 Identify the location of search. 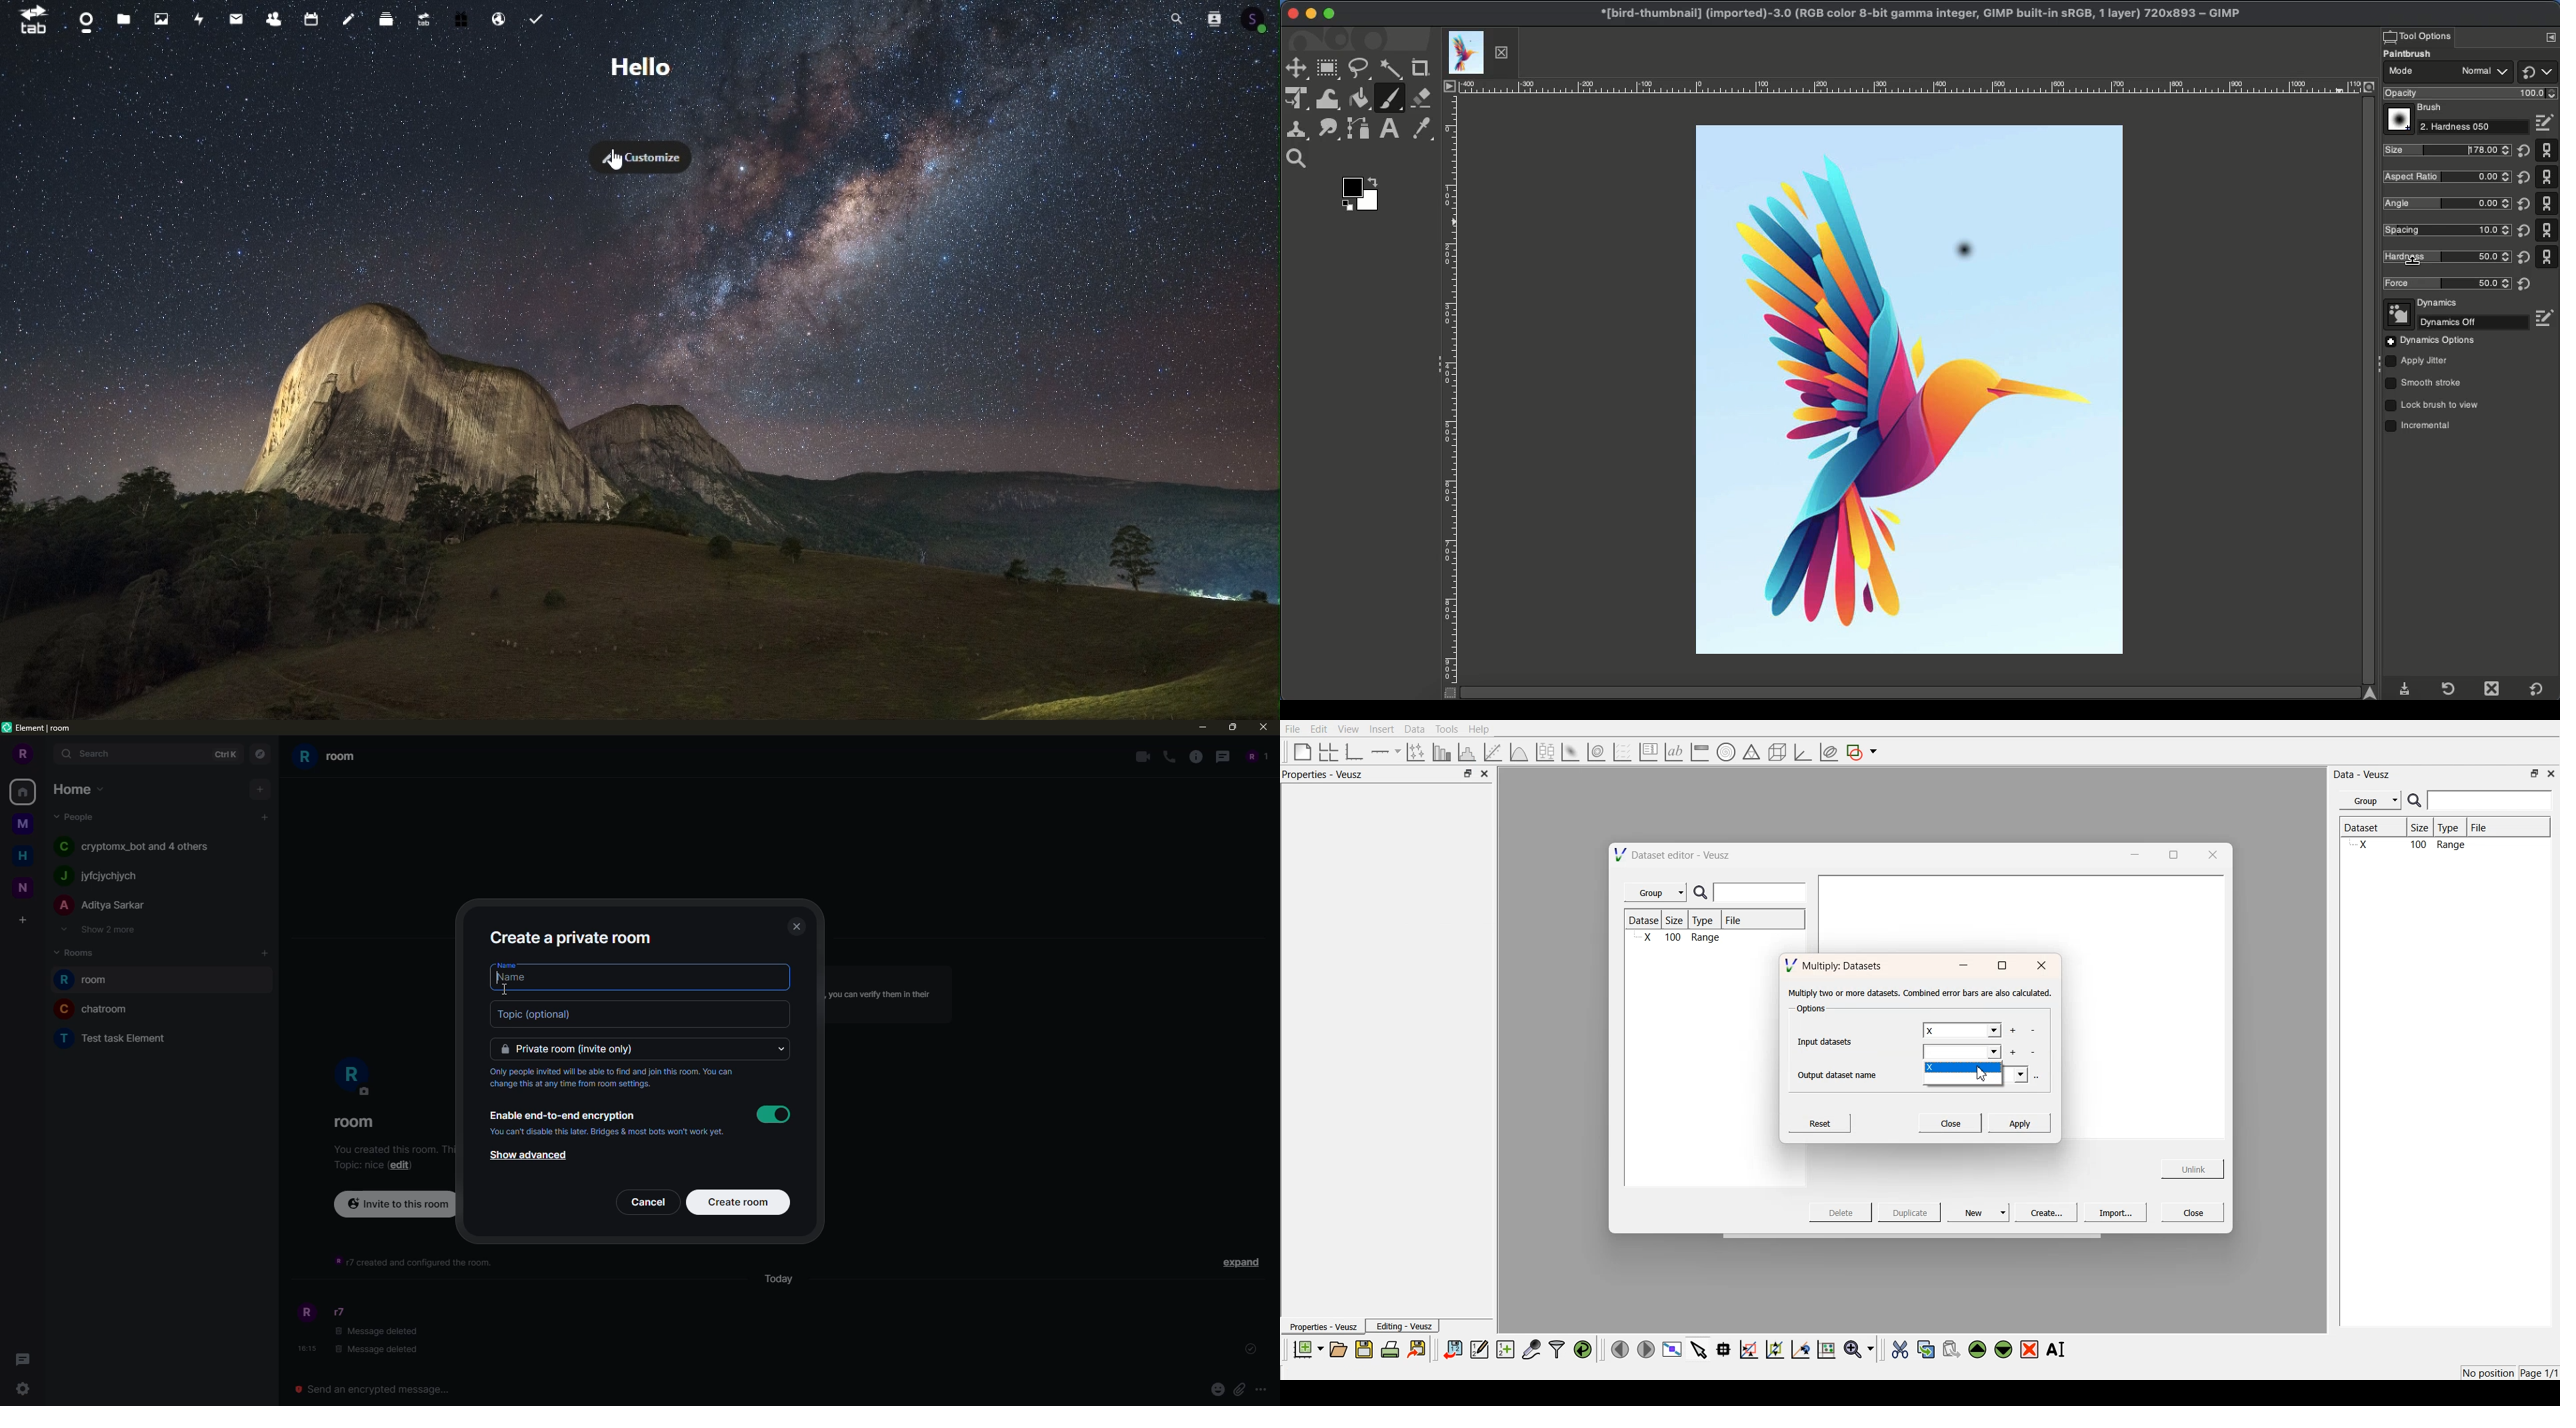
(93, 755).